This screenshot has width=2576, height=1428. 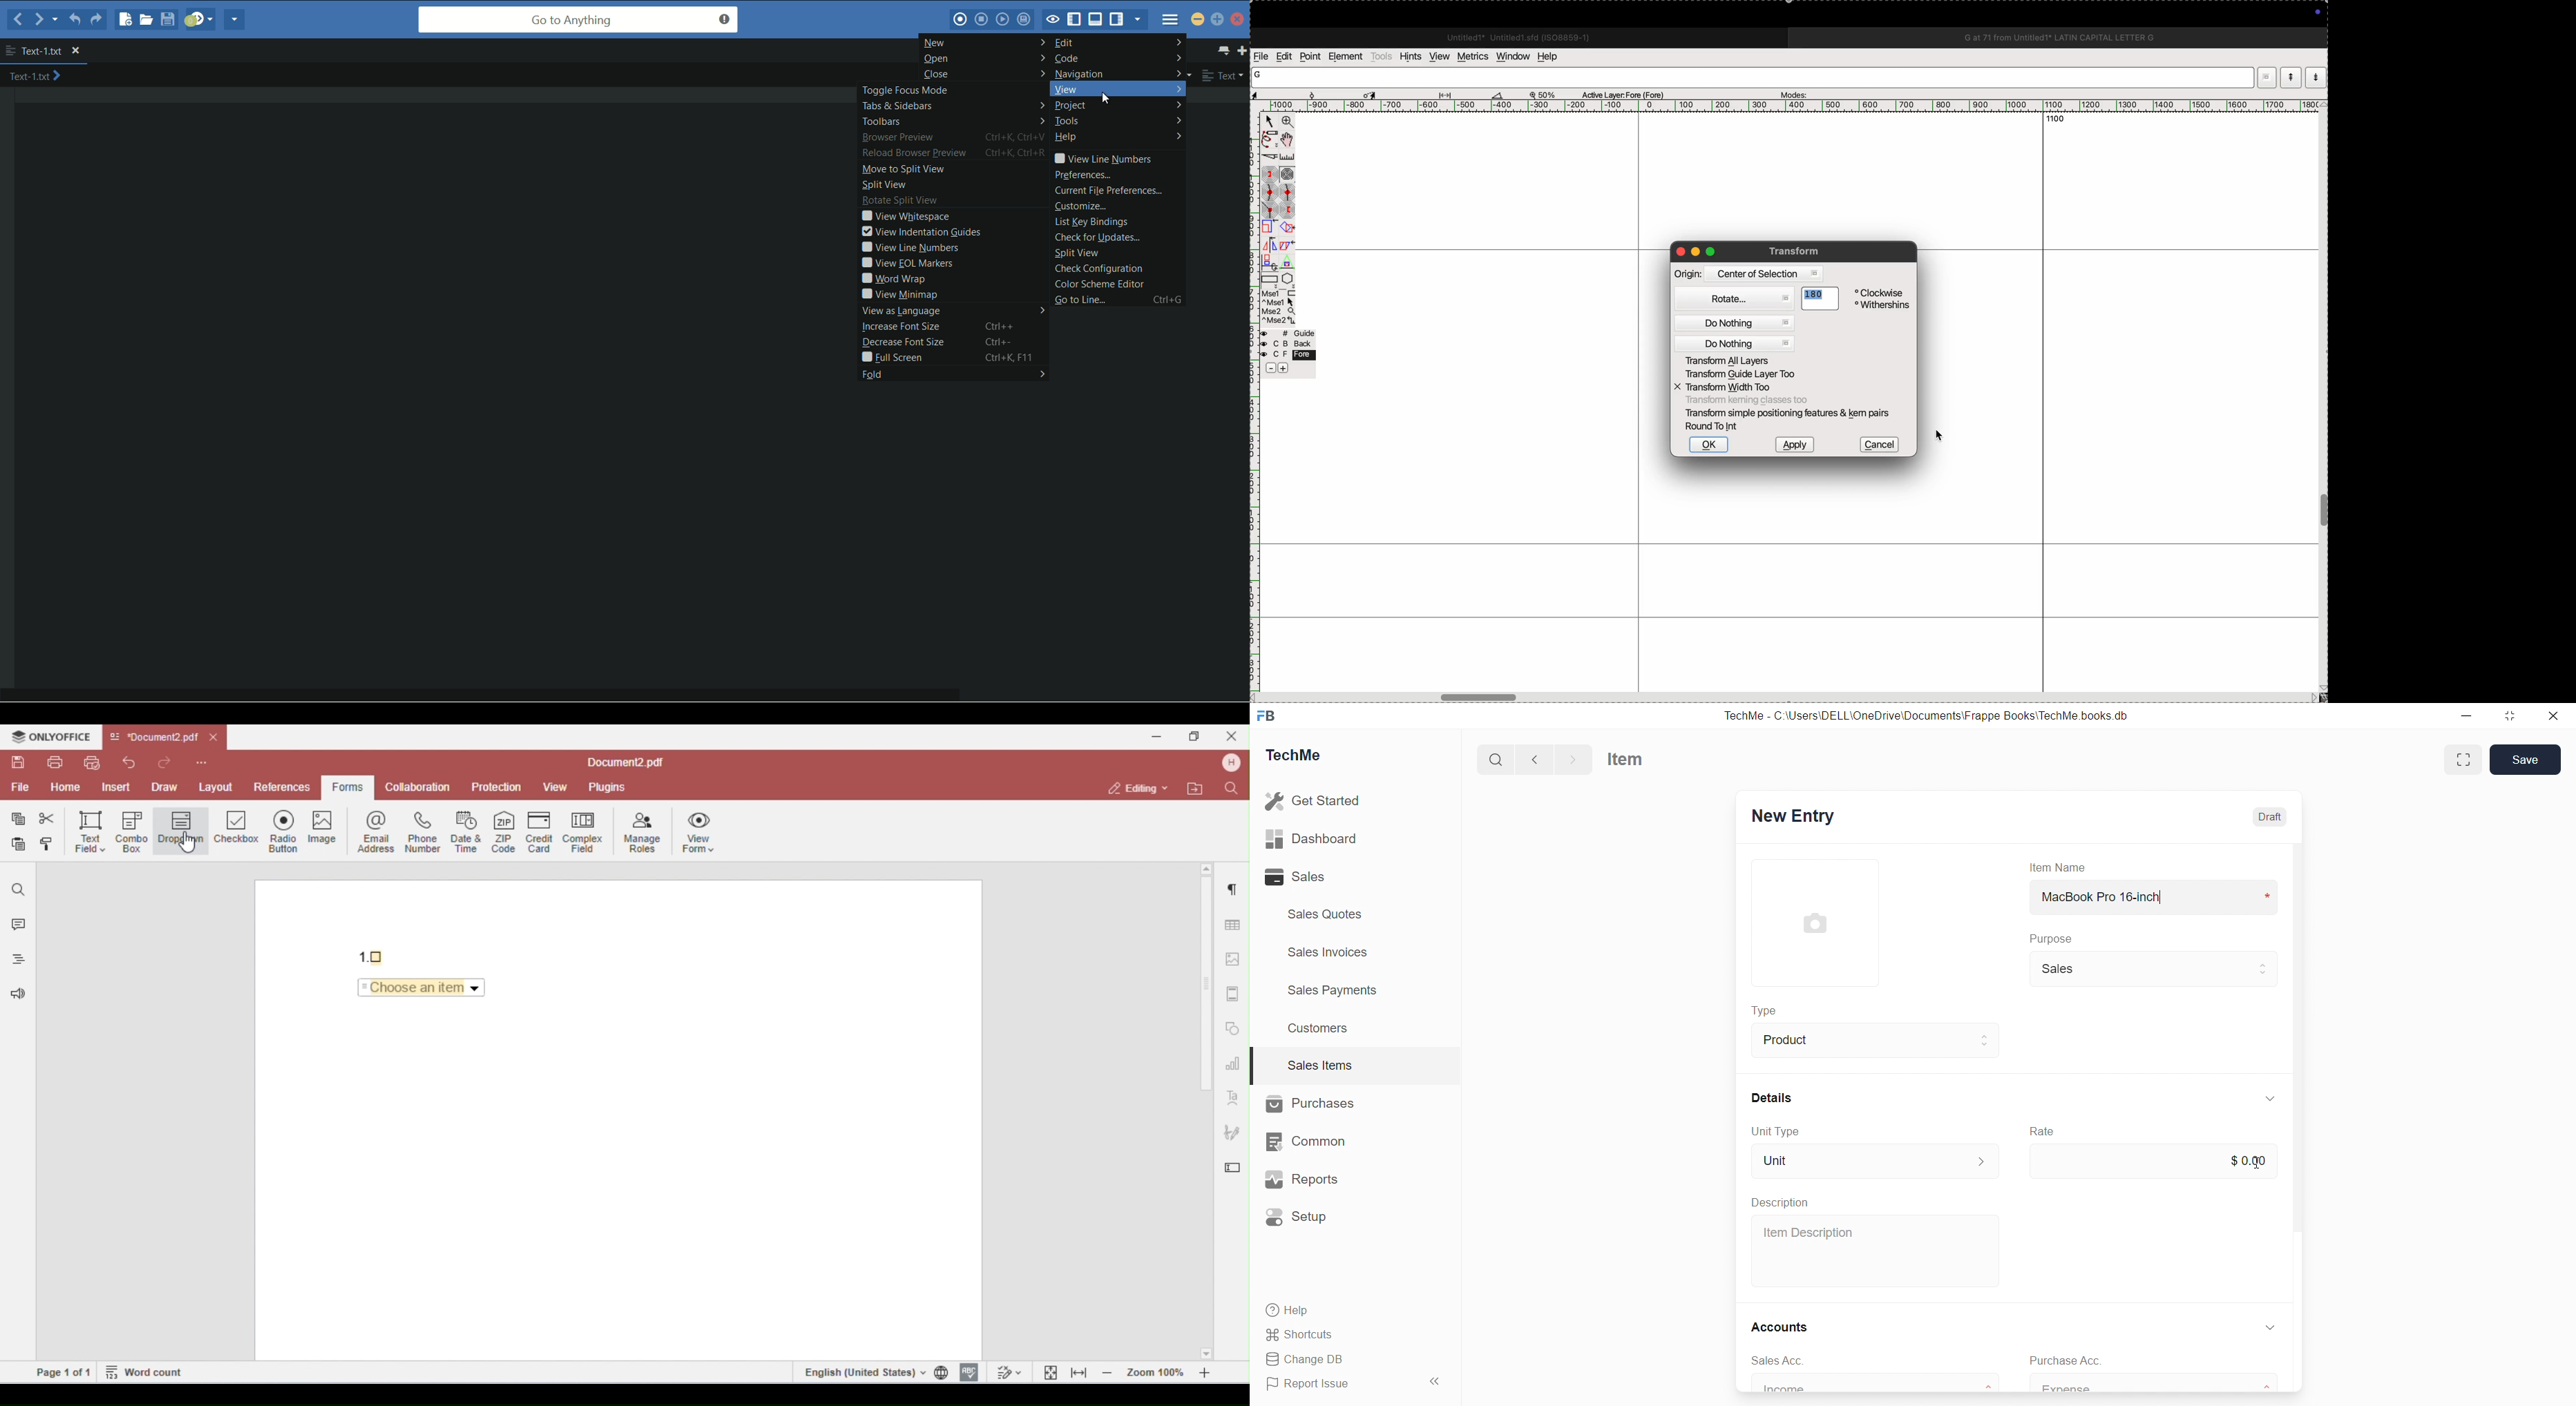 I want to click on down, so click(x=2271, y=1328).